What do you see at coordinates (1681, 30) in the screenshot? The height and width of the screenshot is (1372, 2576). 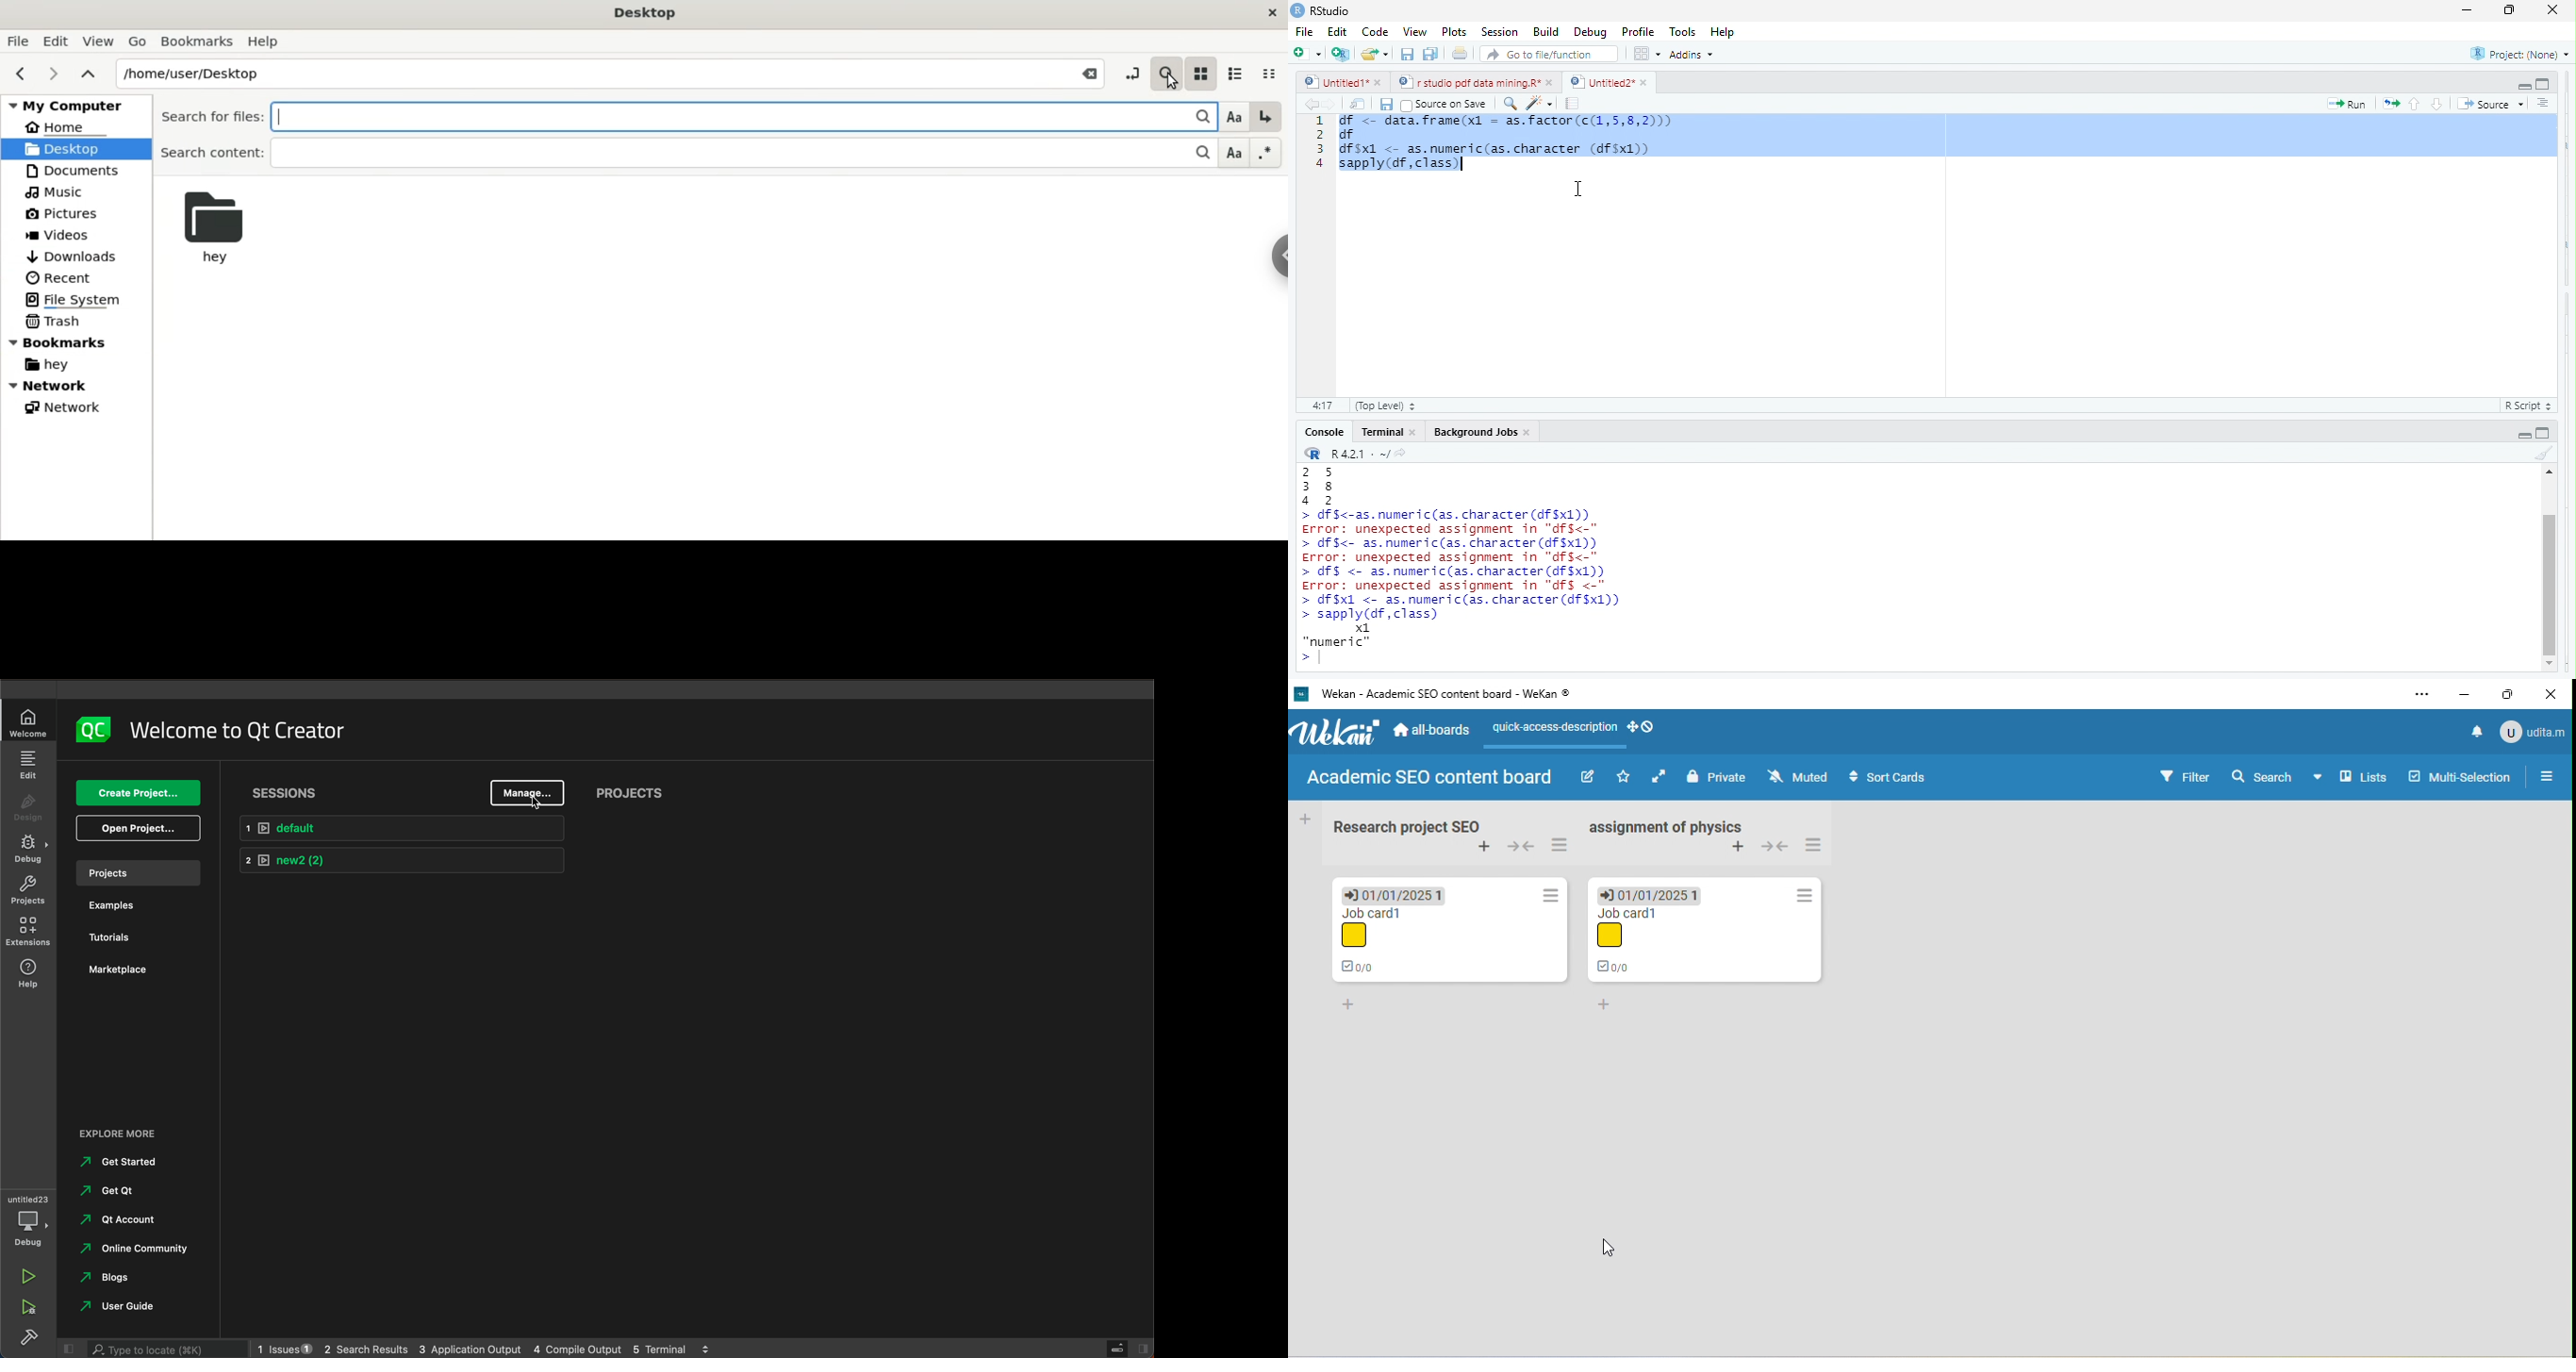 I see `tools` at bounding box center [1681, 30].